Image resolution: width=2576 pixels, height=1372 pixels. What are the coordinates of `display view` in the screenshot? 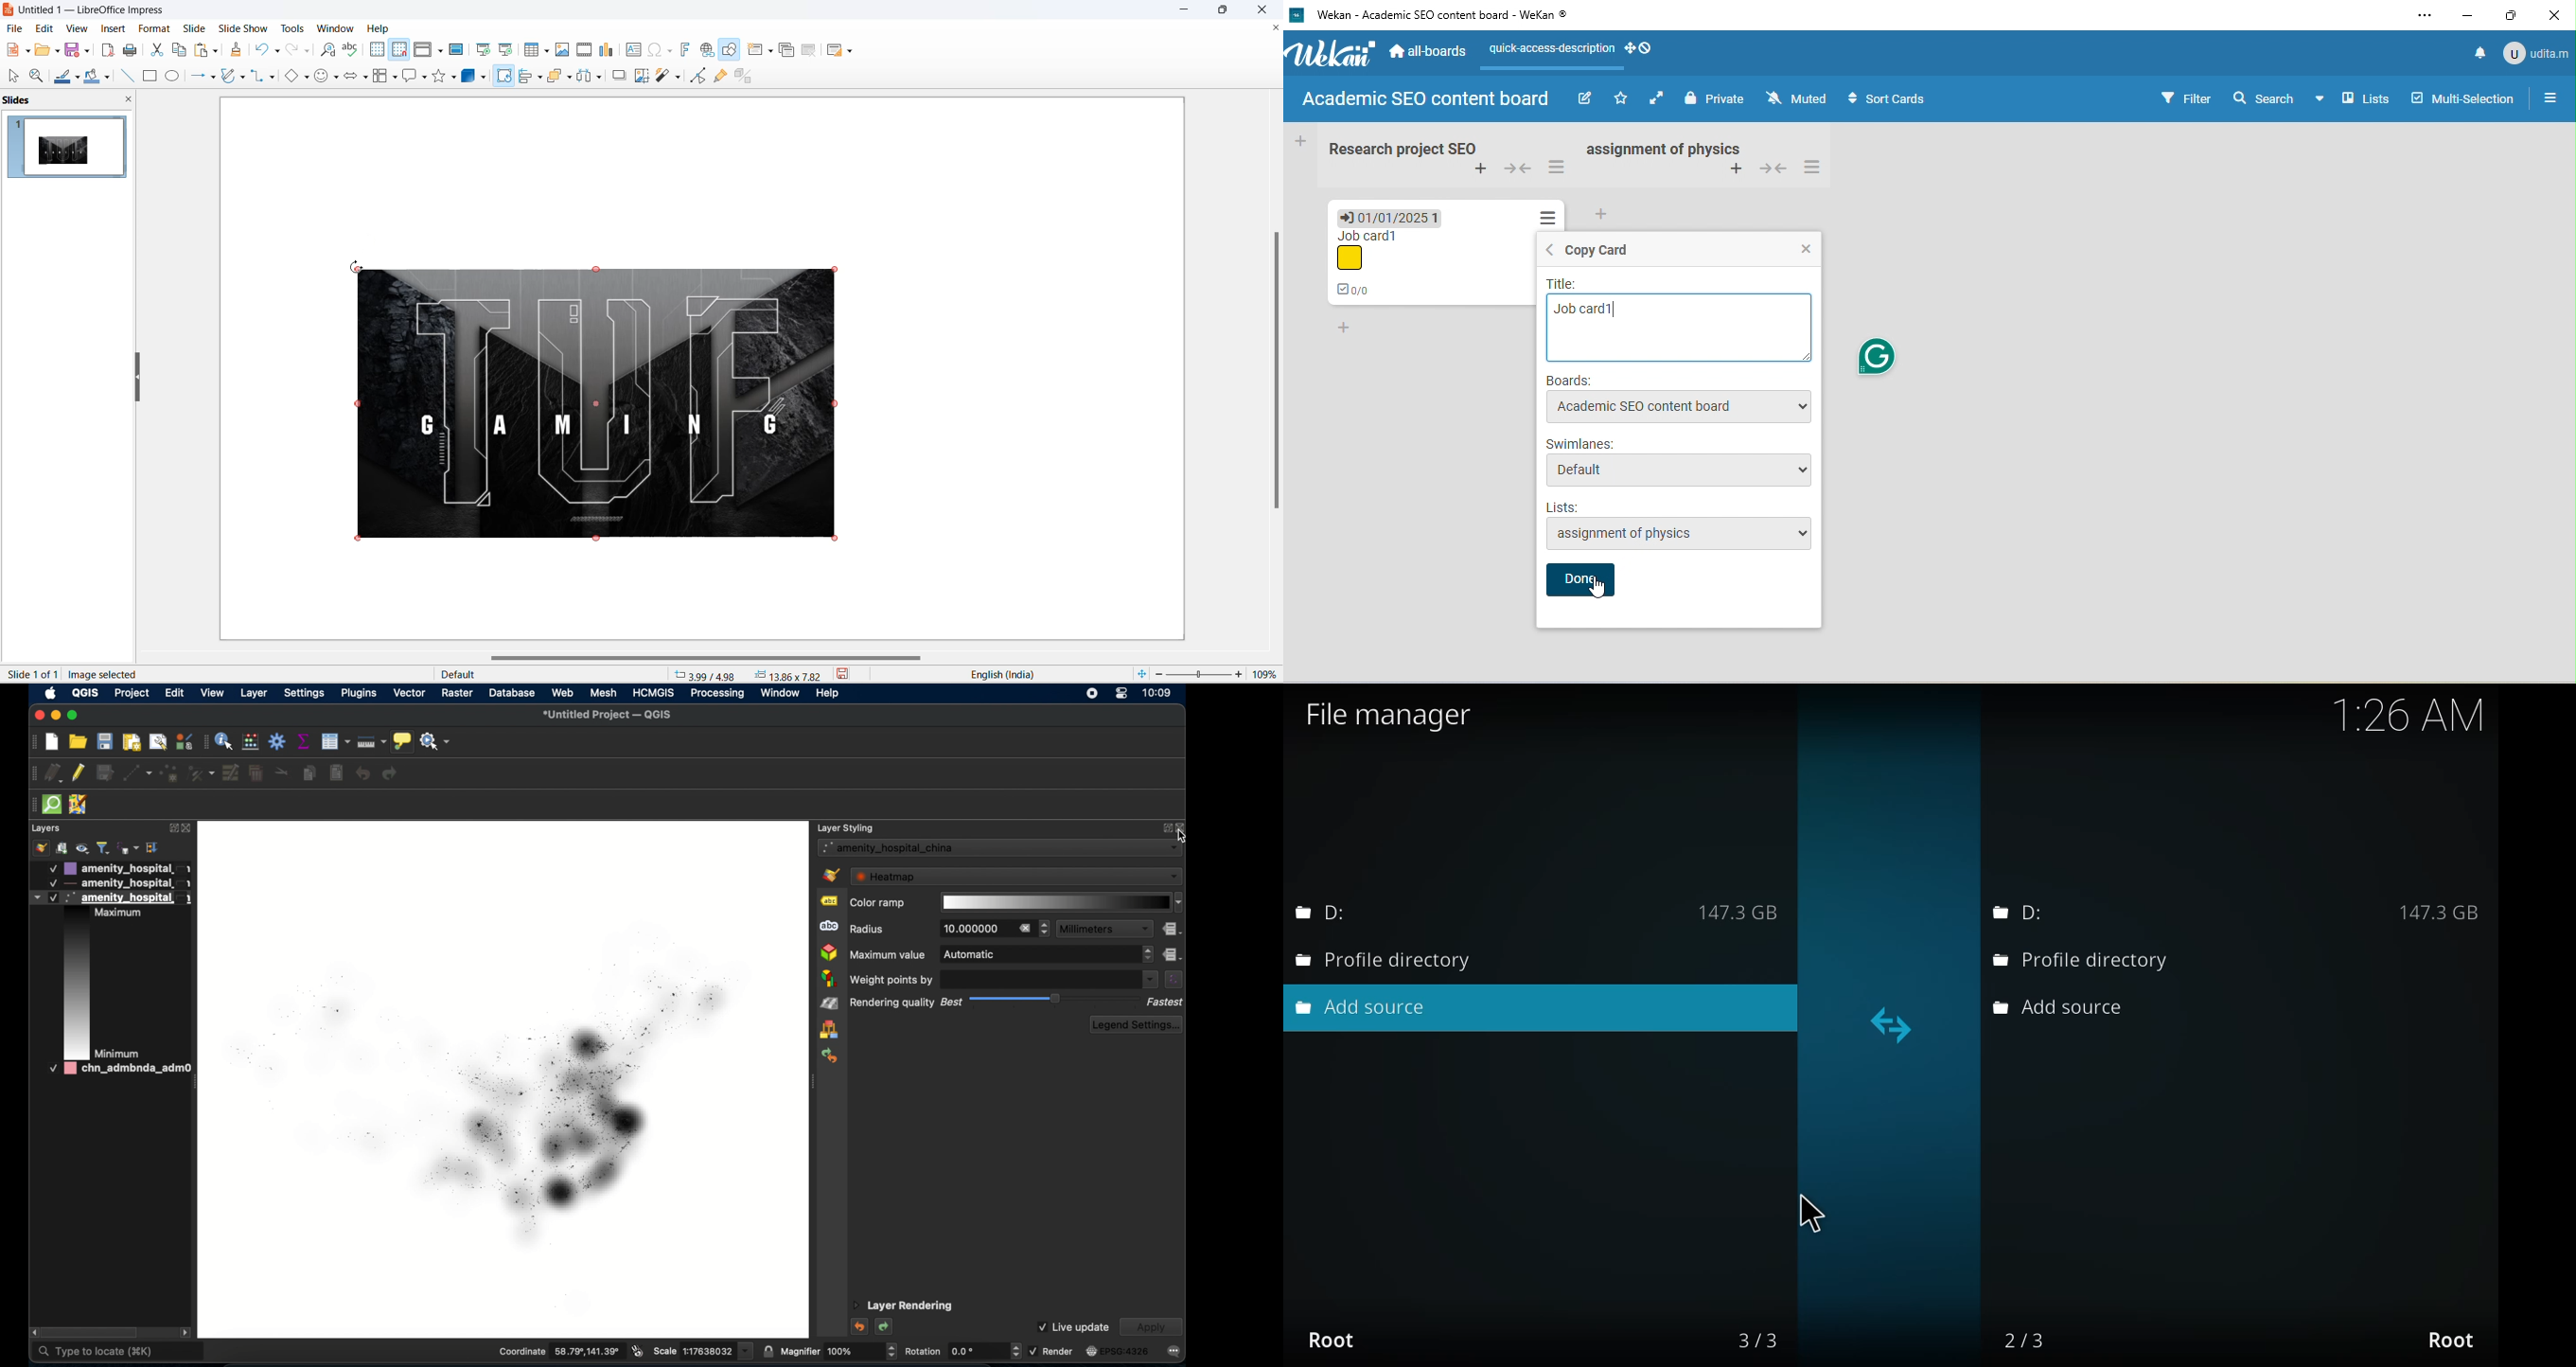 It's located at (424, 50).